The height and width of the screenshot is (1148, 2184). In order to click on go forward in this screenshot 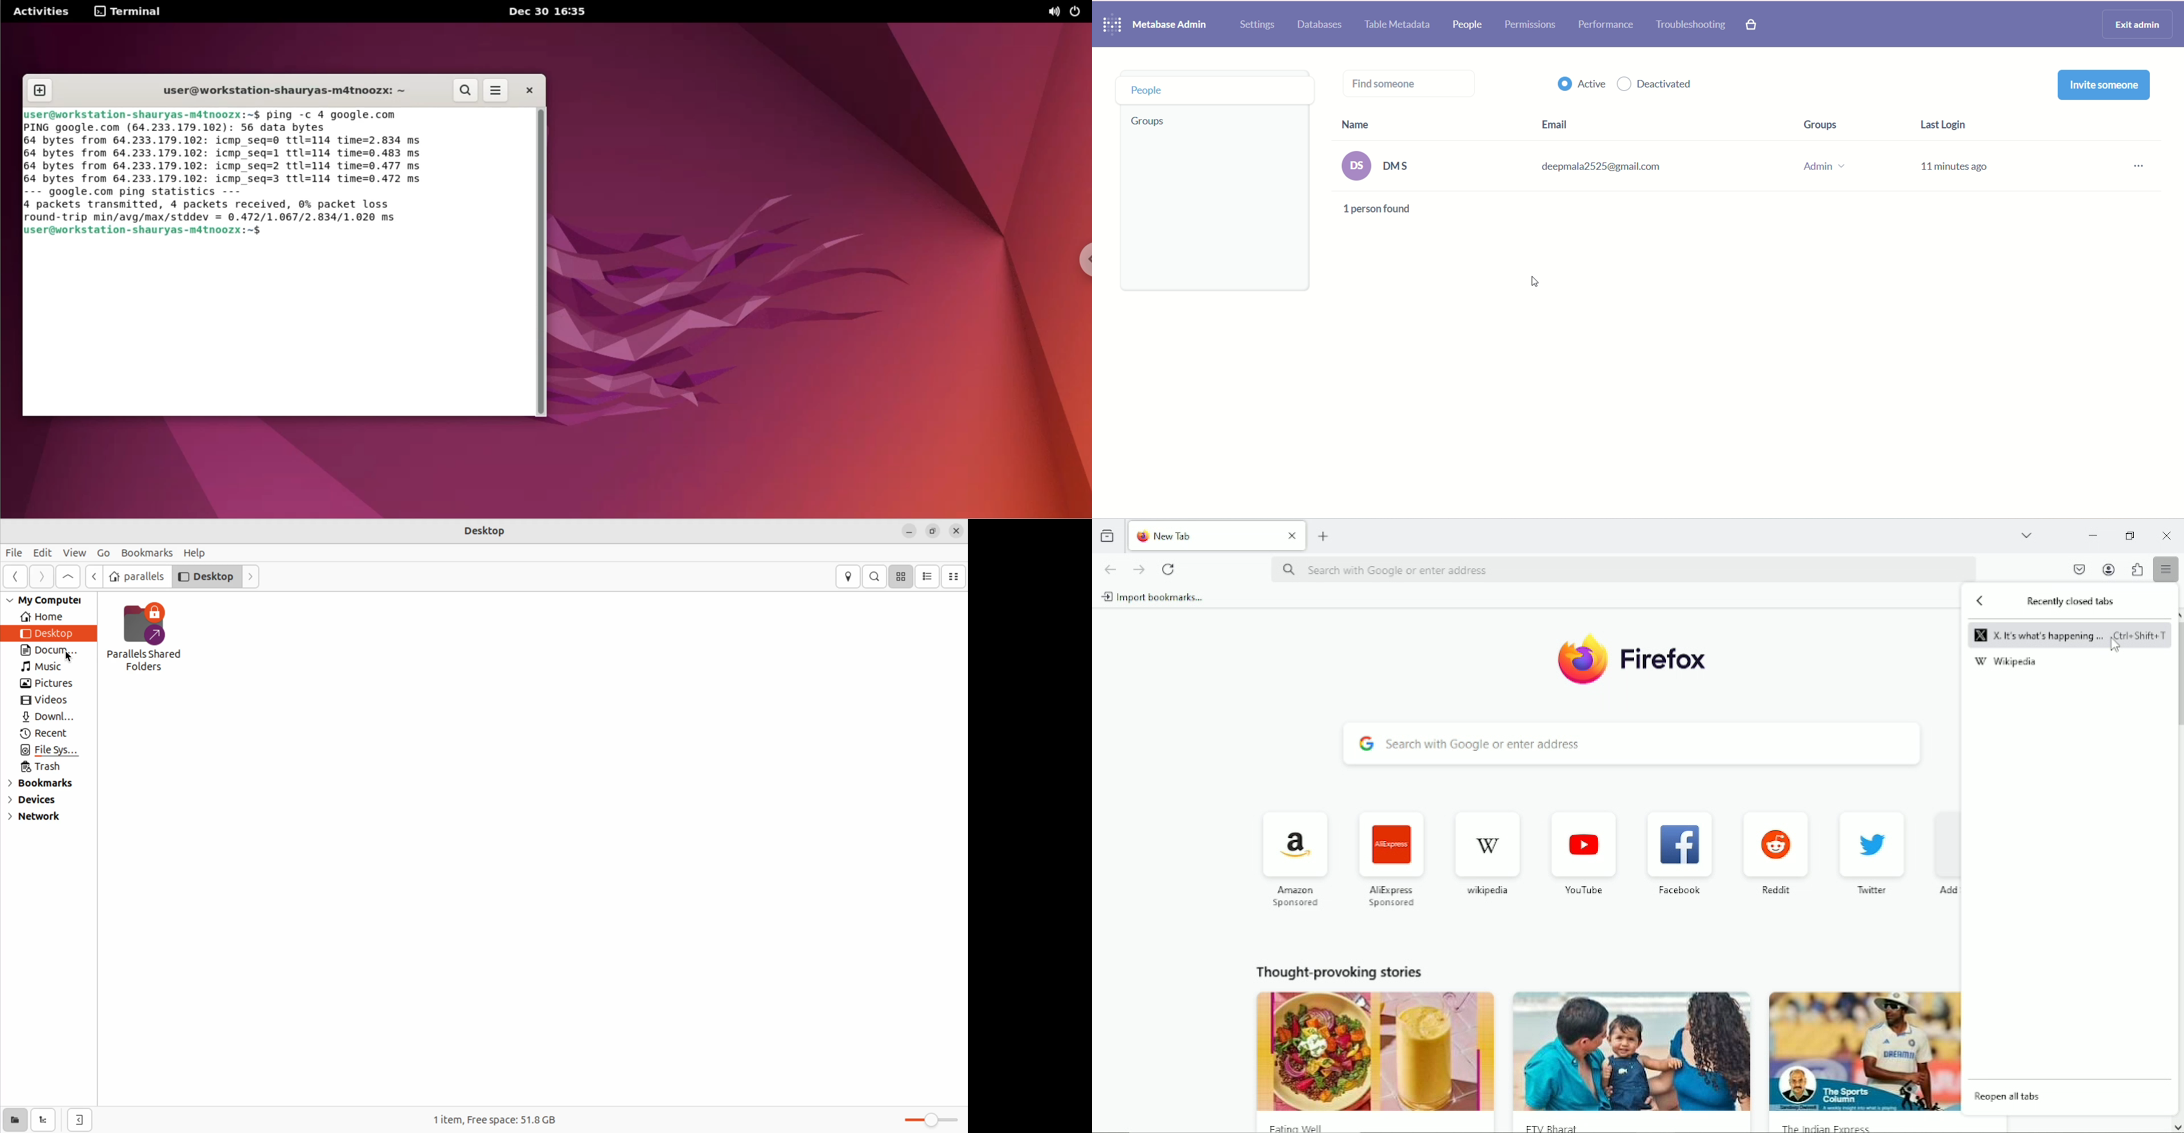, I will do `click(1138, 569)`.